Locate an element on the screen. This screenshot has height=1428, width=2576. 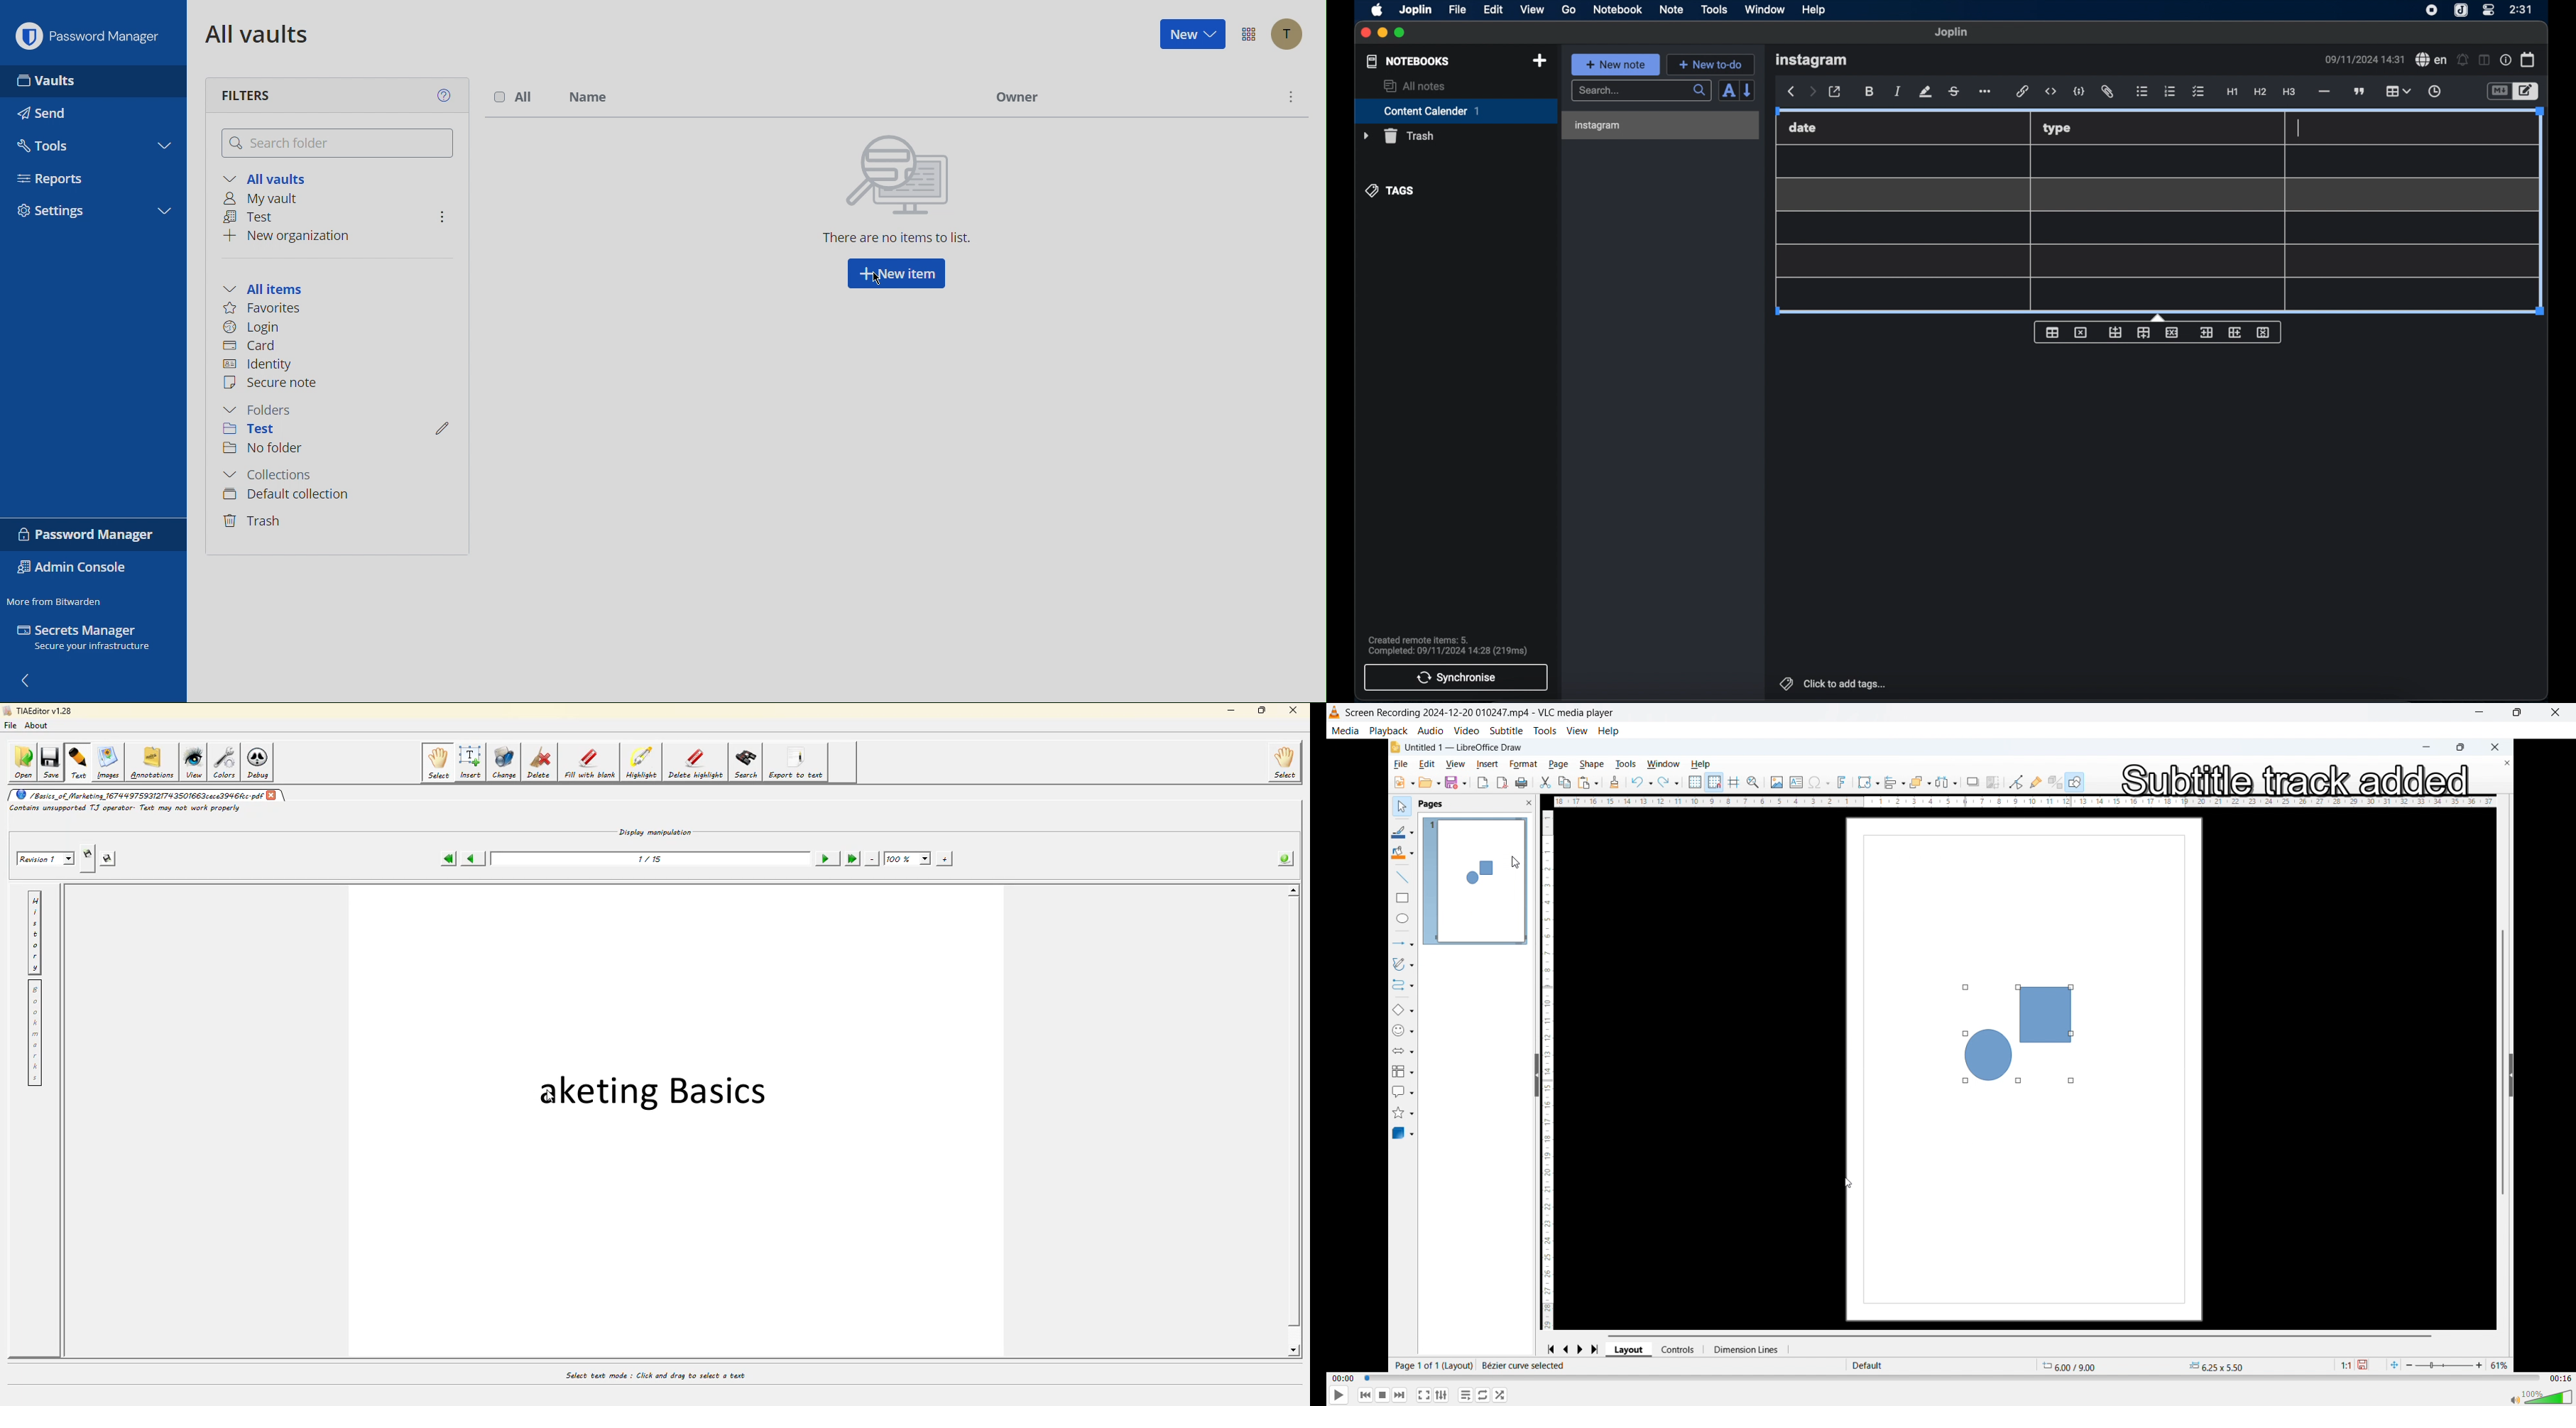
new note is located at coordinates (1616, 64).